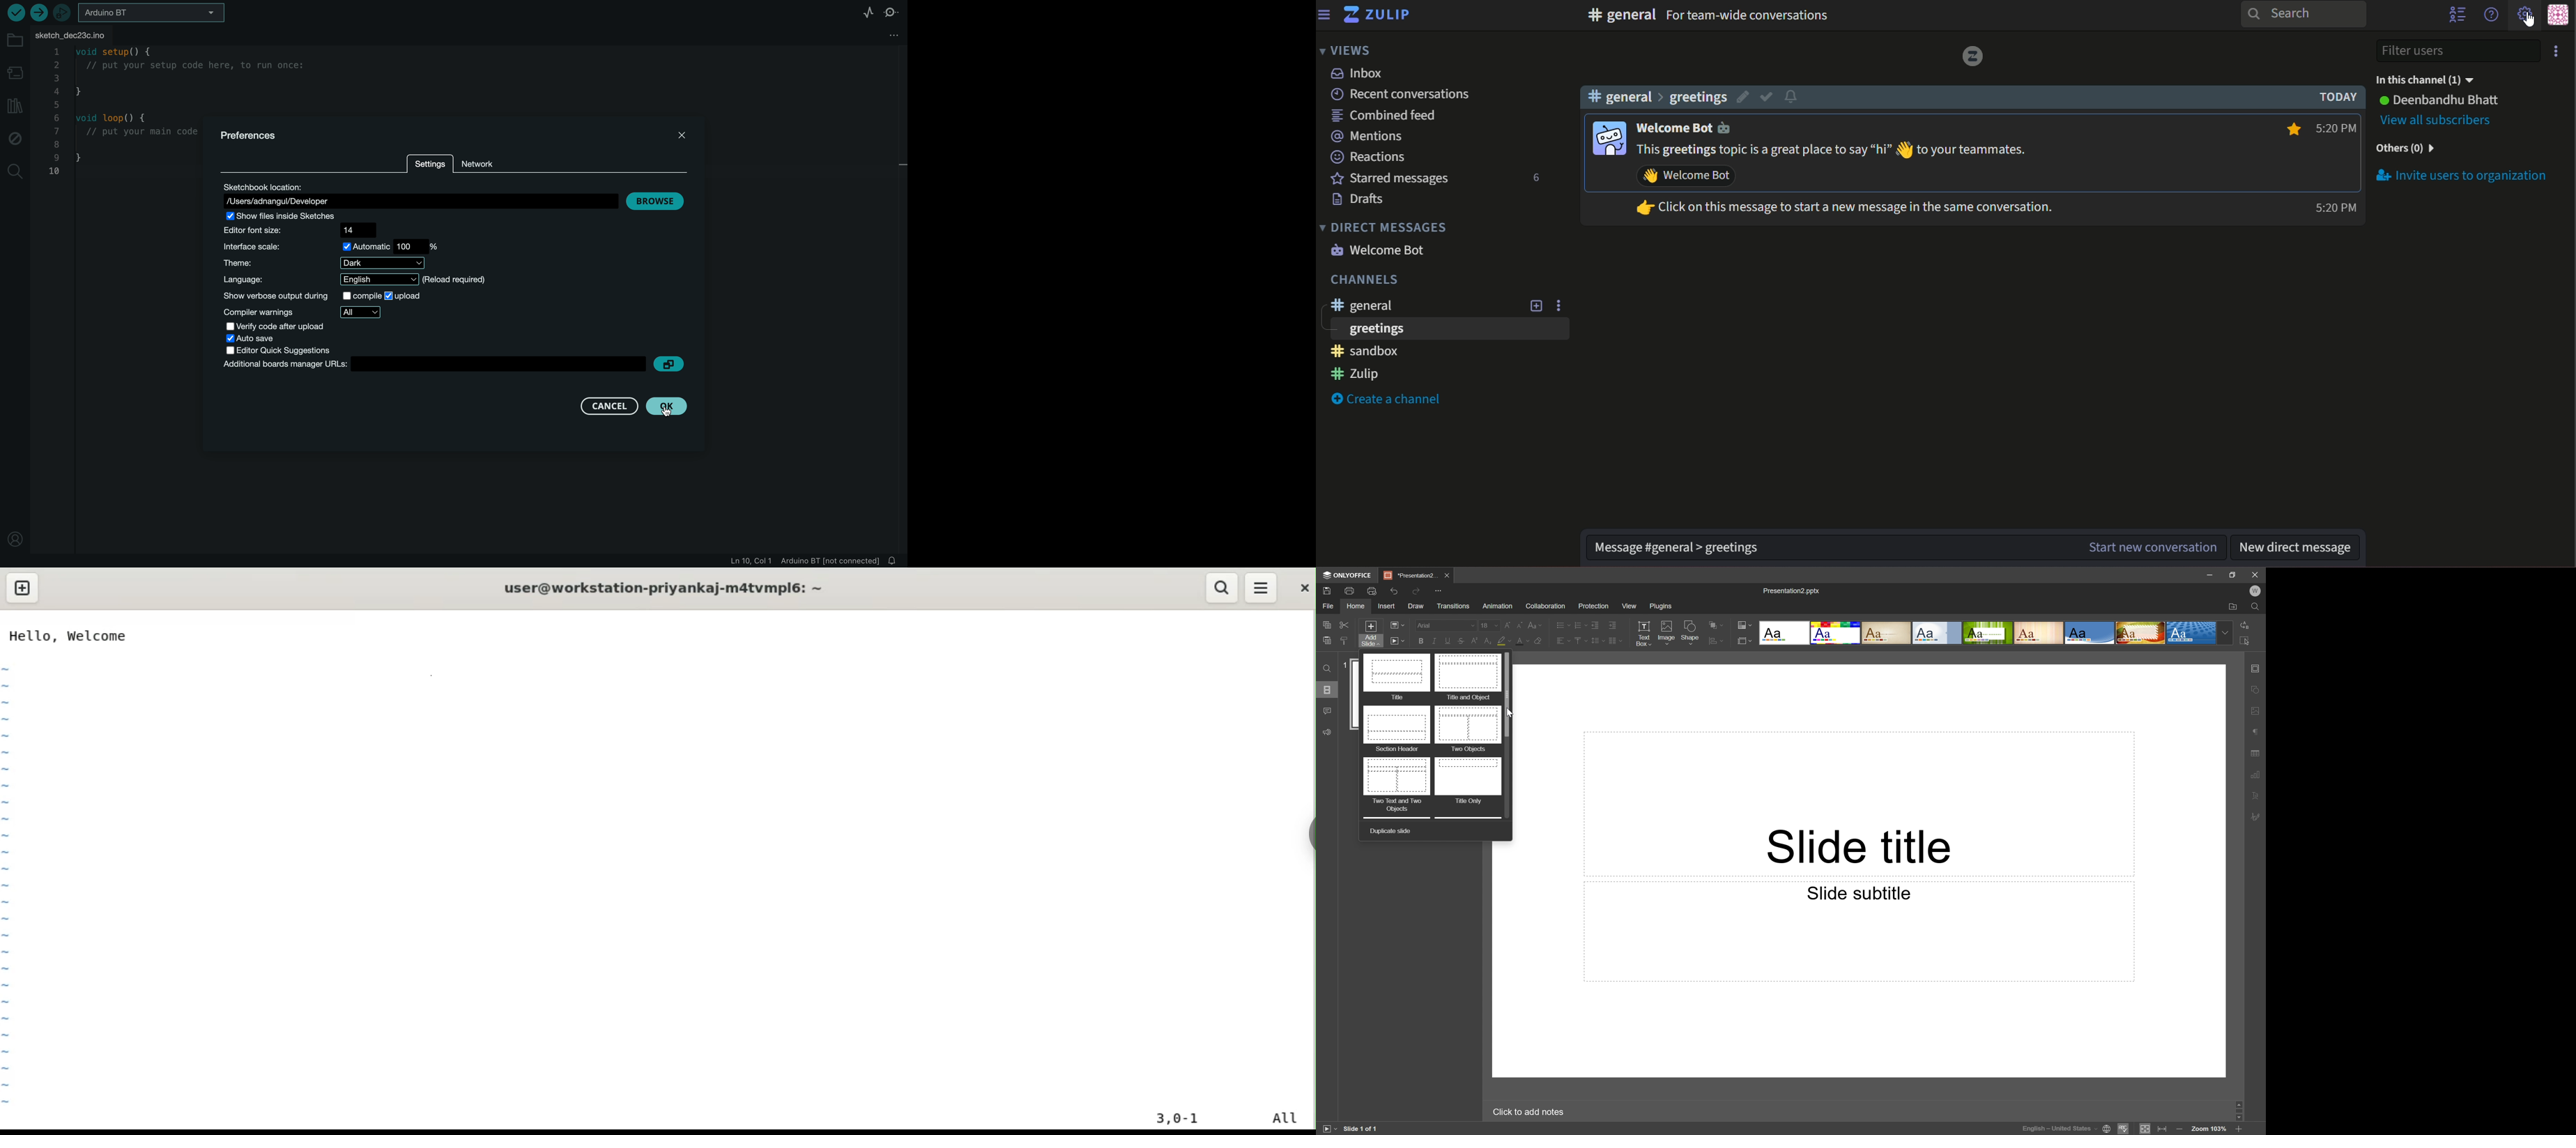  What do you see at coordinates (1520, 624) in the screenshot?
I see `Decrement font size` at bounding box center [1520, 624].